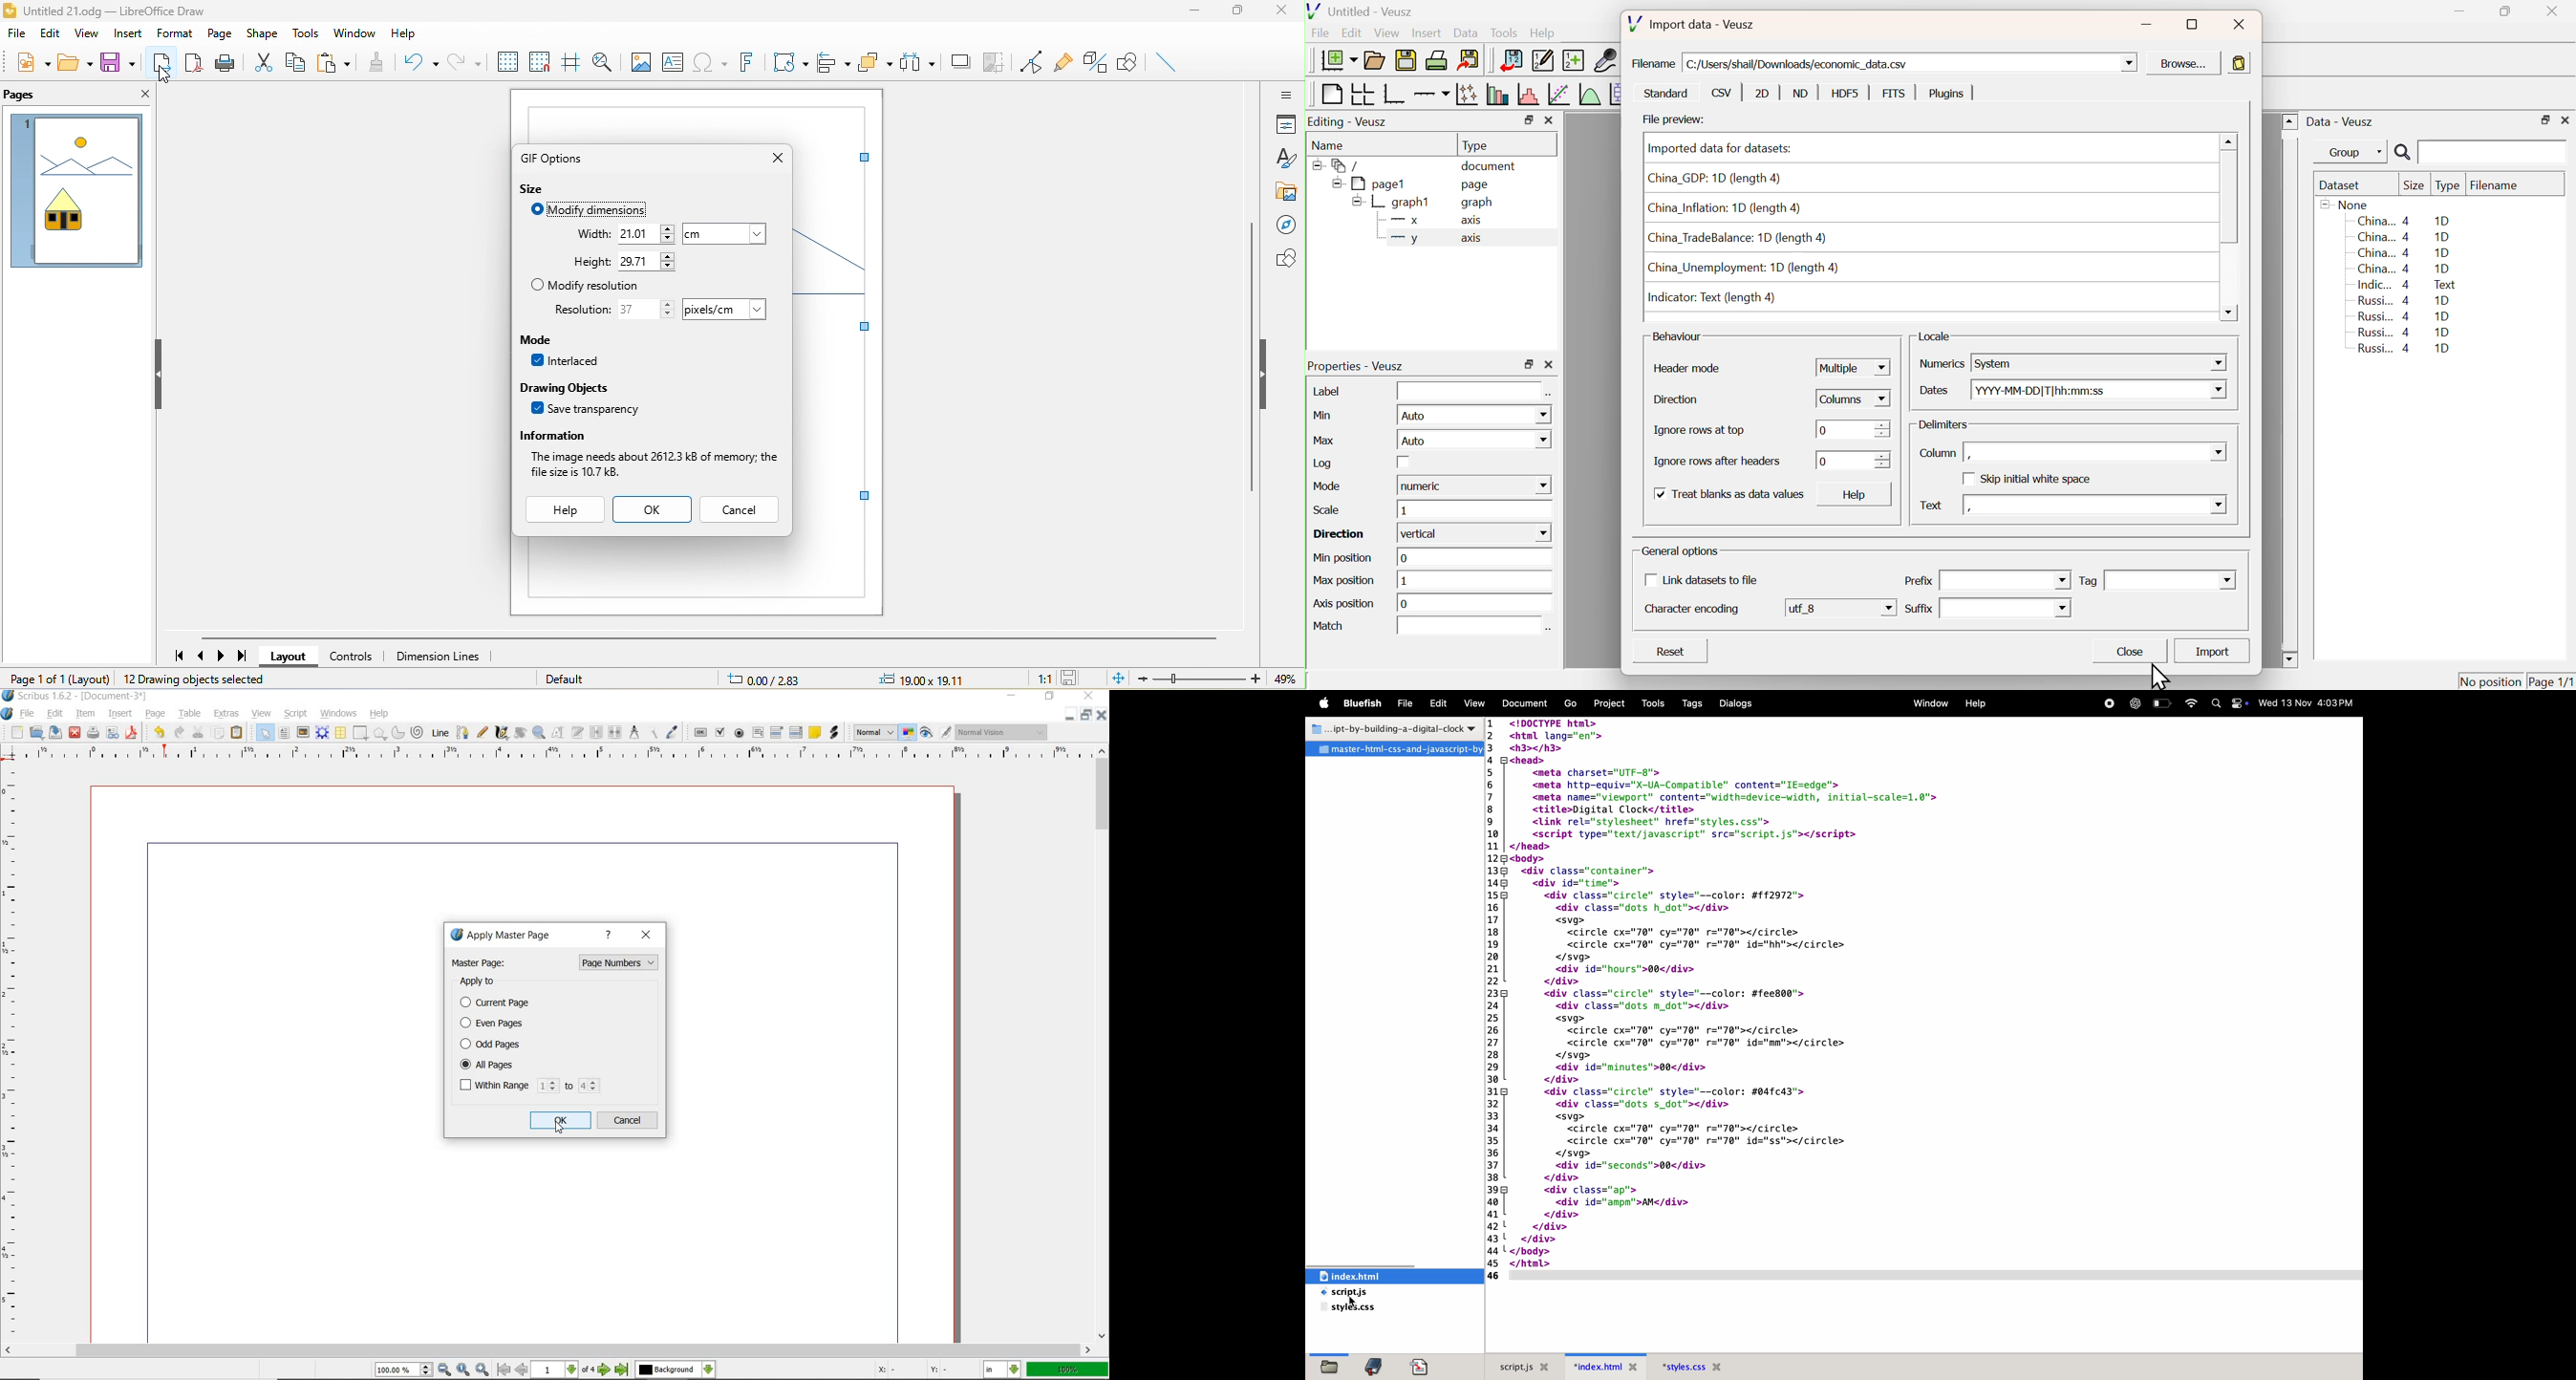  I want to click on save as pdf, so click(131, 734).